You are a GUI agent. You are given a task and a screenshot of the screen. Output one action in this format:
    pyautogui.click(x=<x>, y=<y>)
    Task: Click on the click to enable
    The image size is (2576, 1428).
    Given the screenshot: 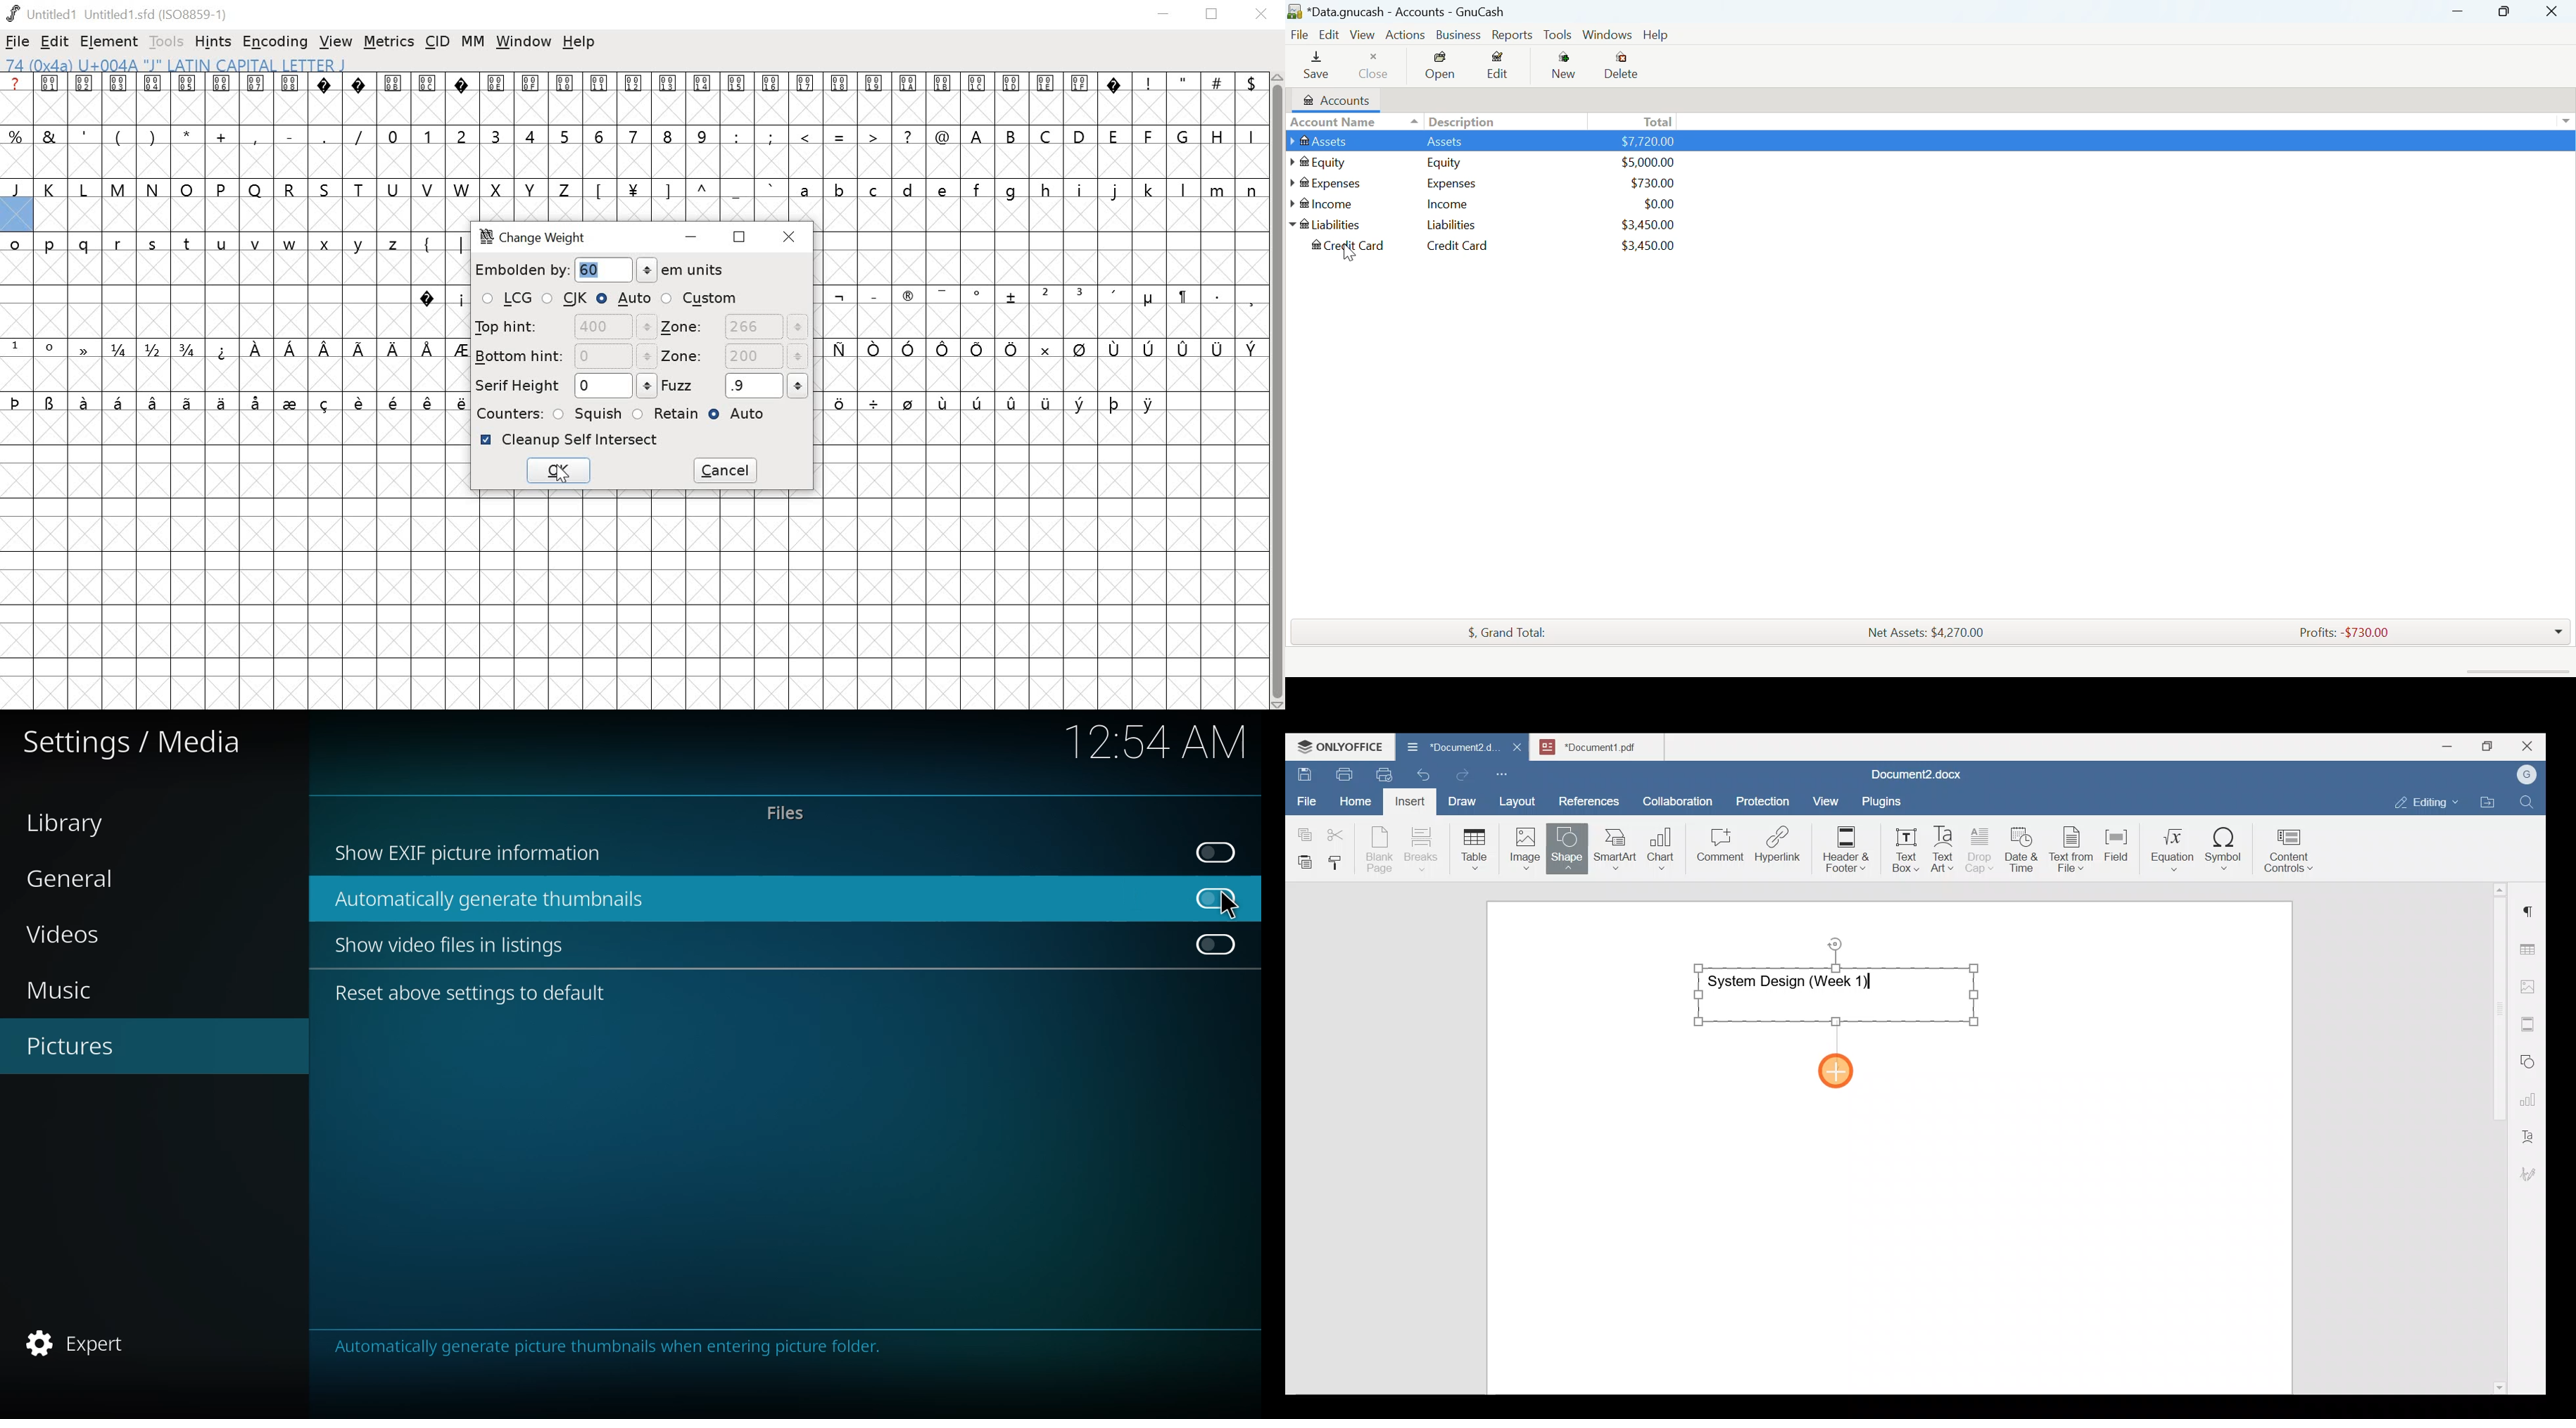 What is the action you would take?
    pyautogui.click(x=1213, y=943)
    